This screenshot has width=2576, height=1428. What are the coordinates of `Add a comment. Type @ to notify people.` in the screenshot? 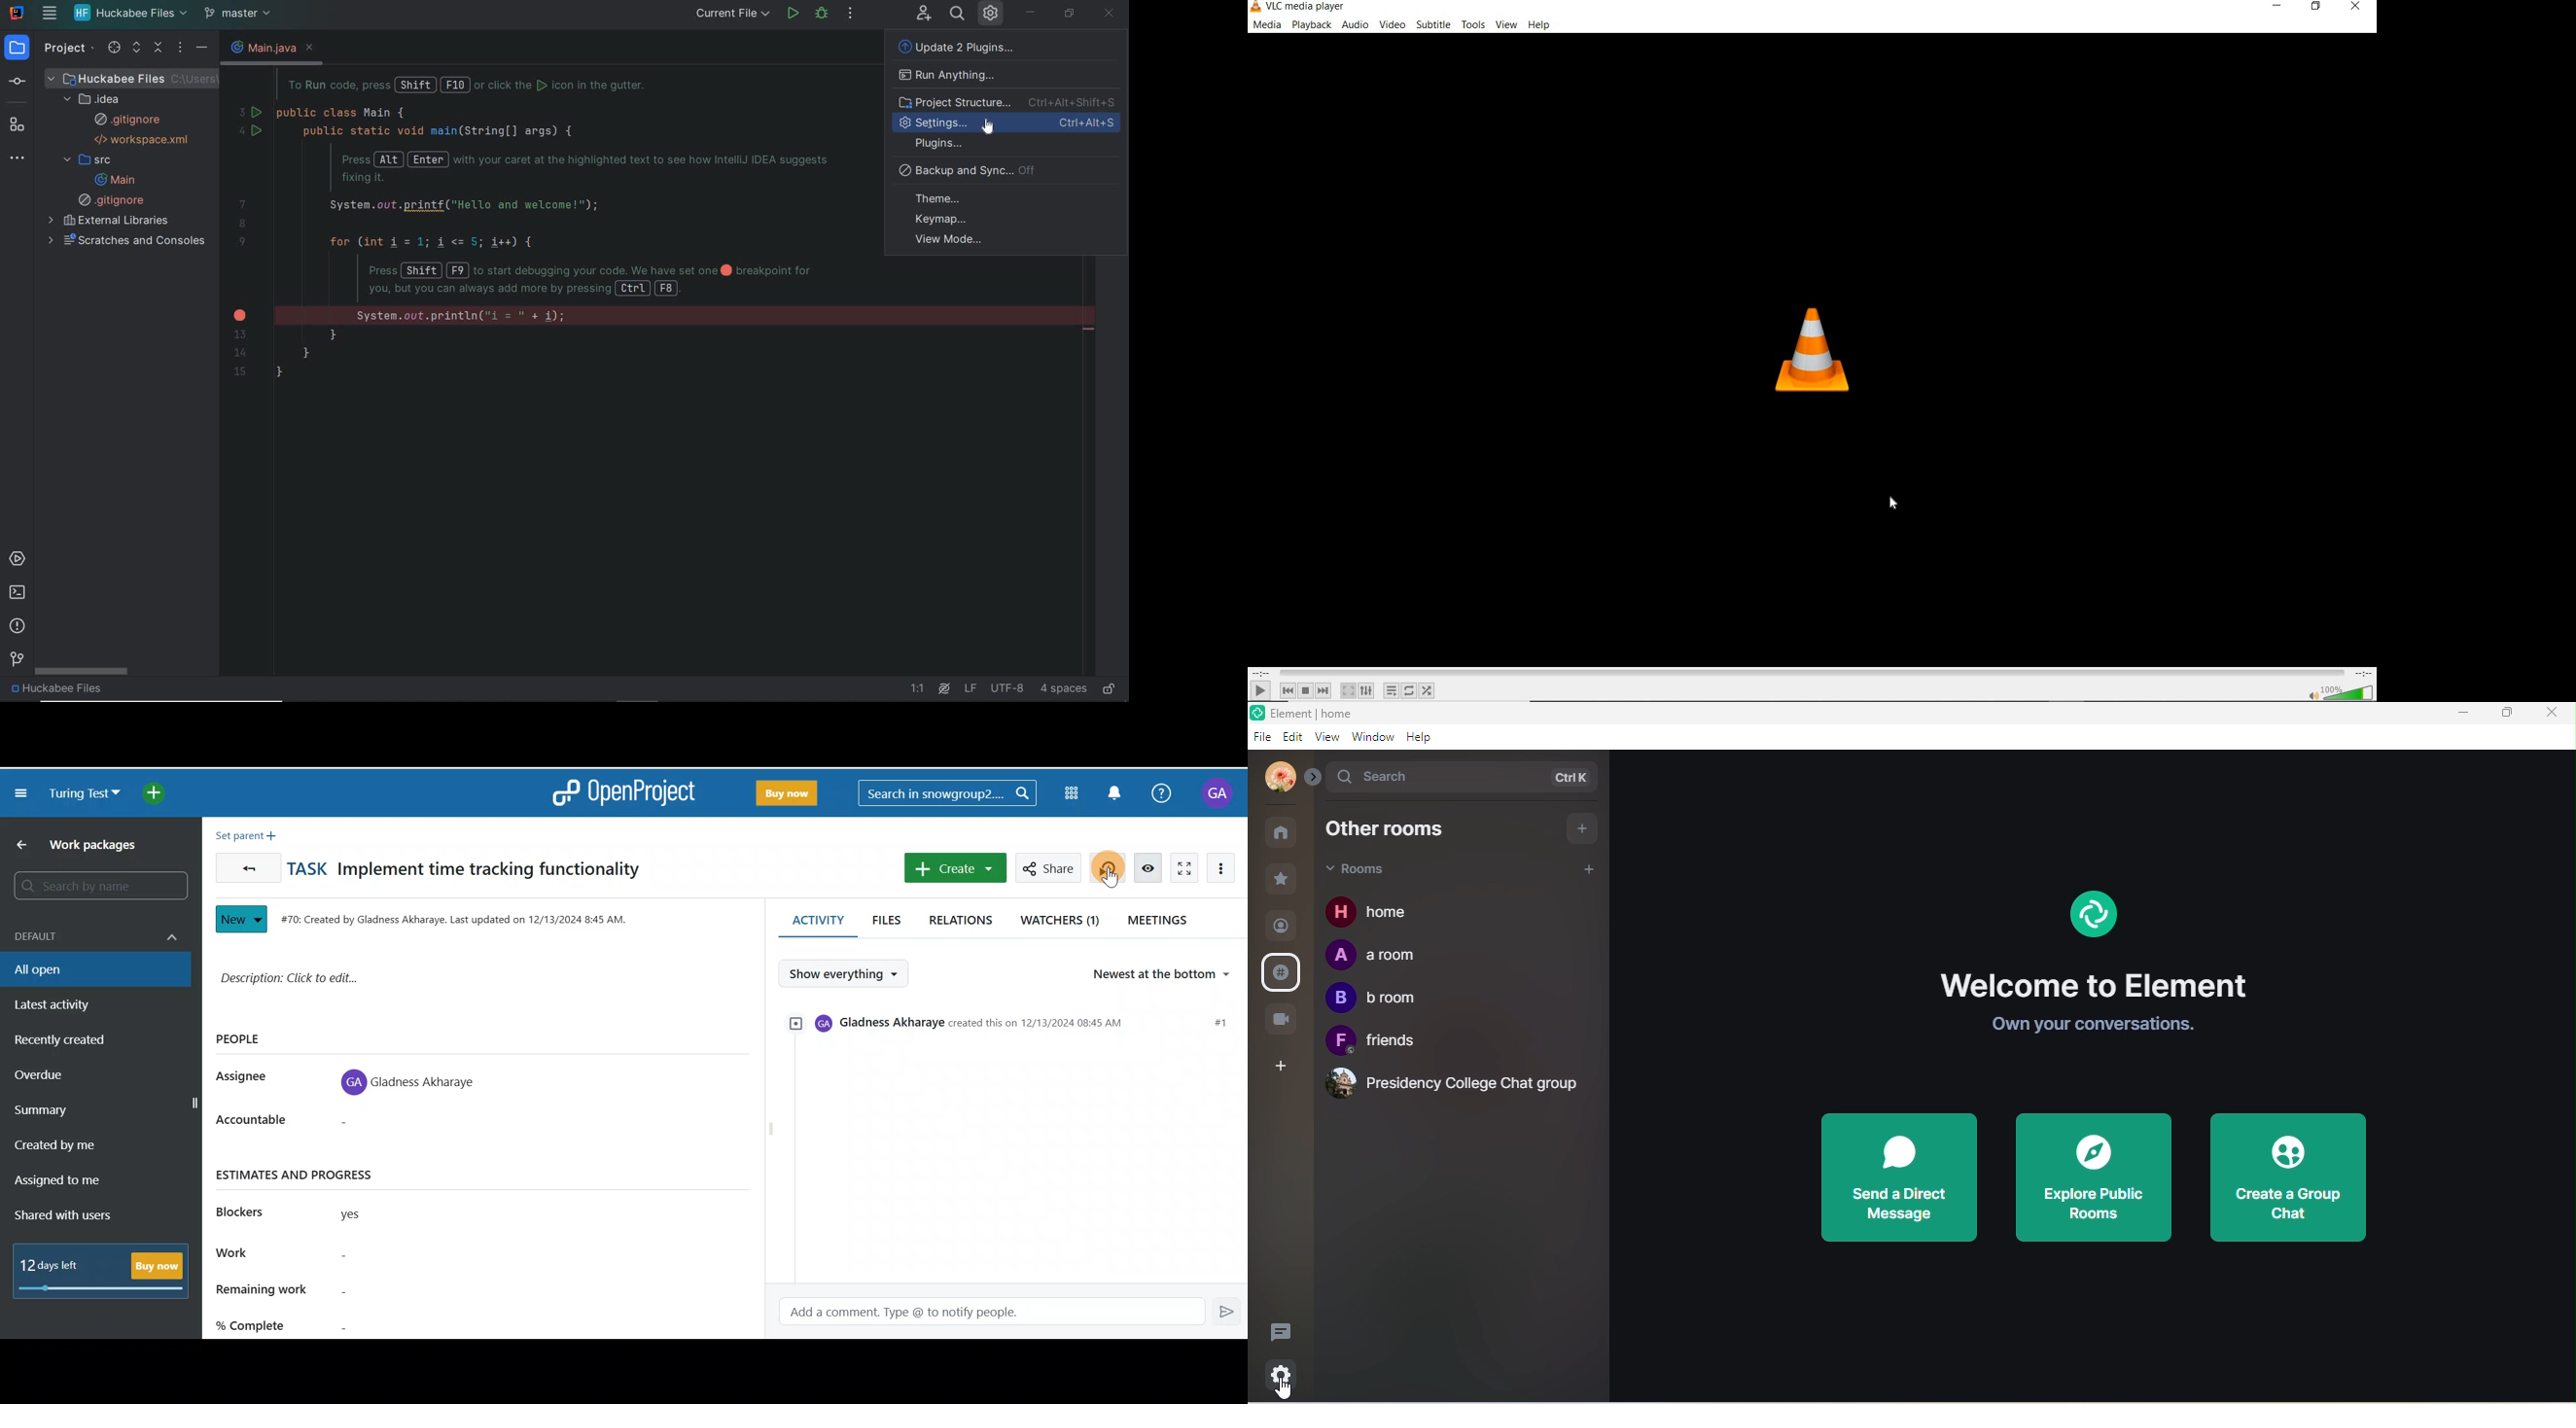 It's located at (984, 1312).